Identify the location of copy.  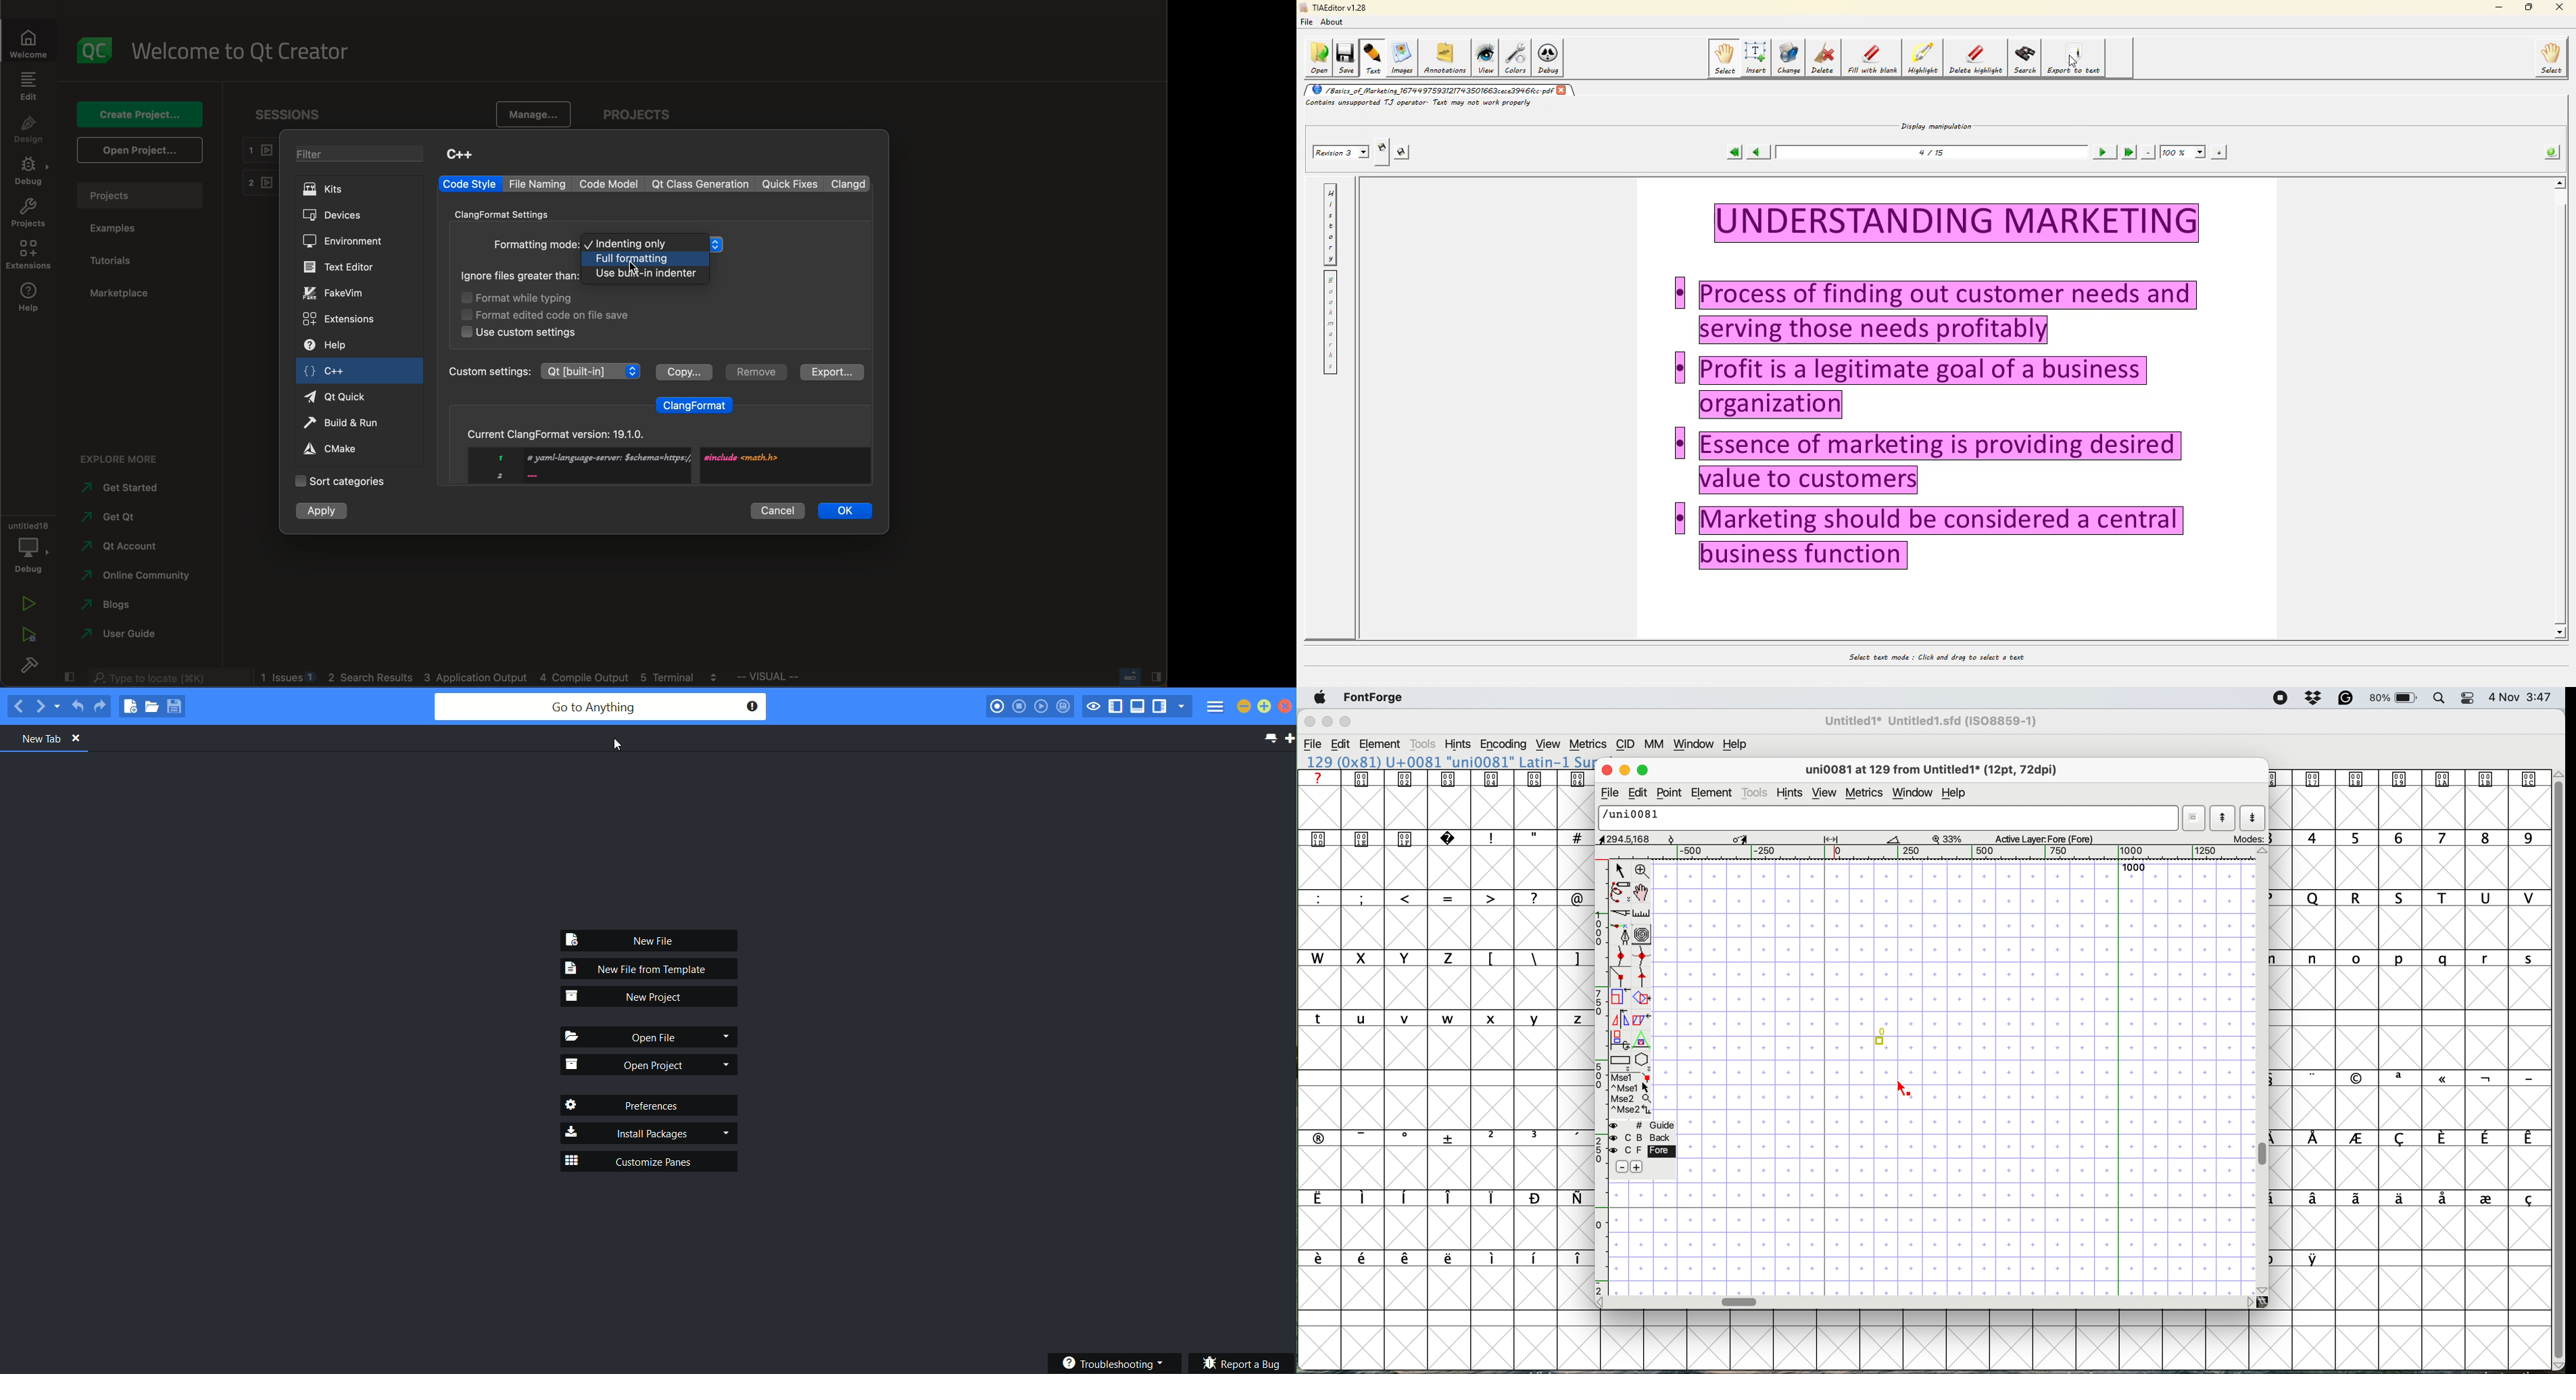
(683, 371).